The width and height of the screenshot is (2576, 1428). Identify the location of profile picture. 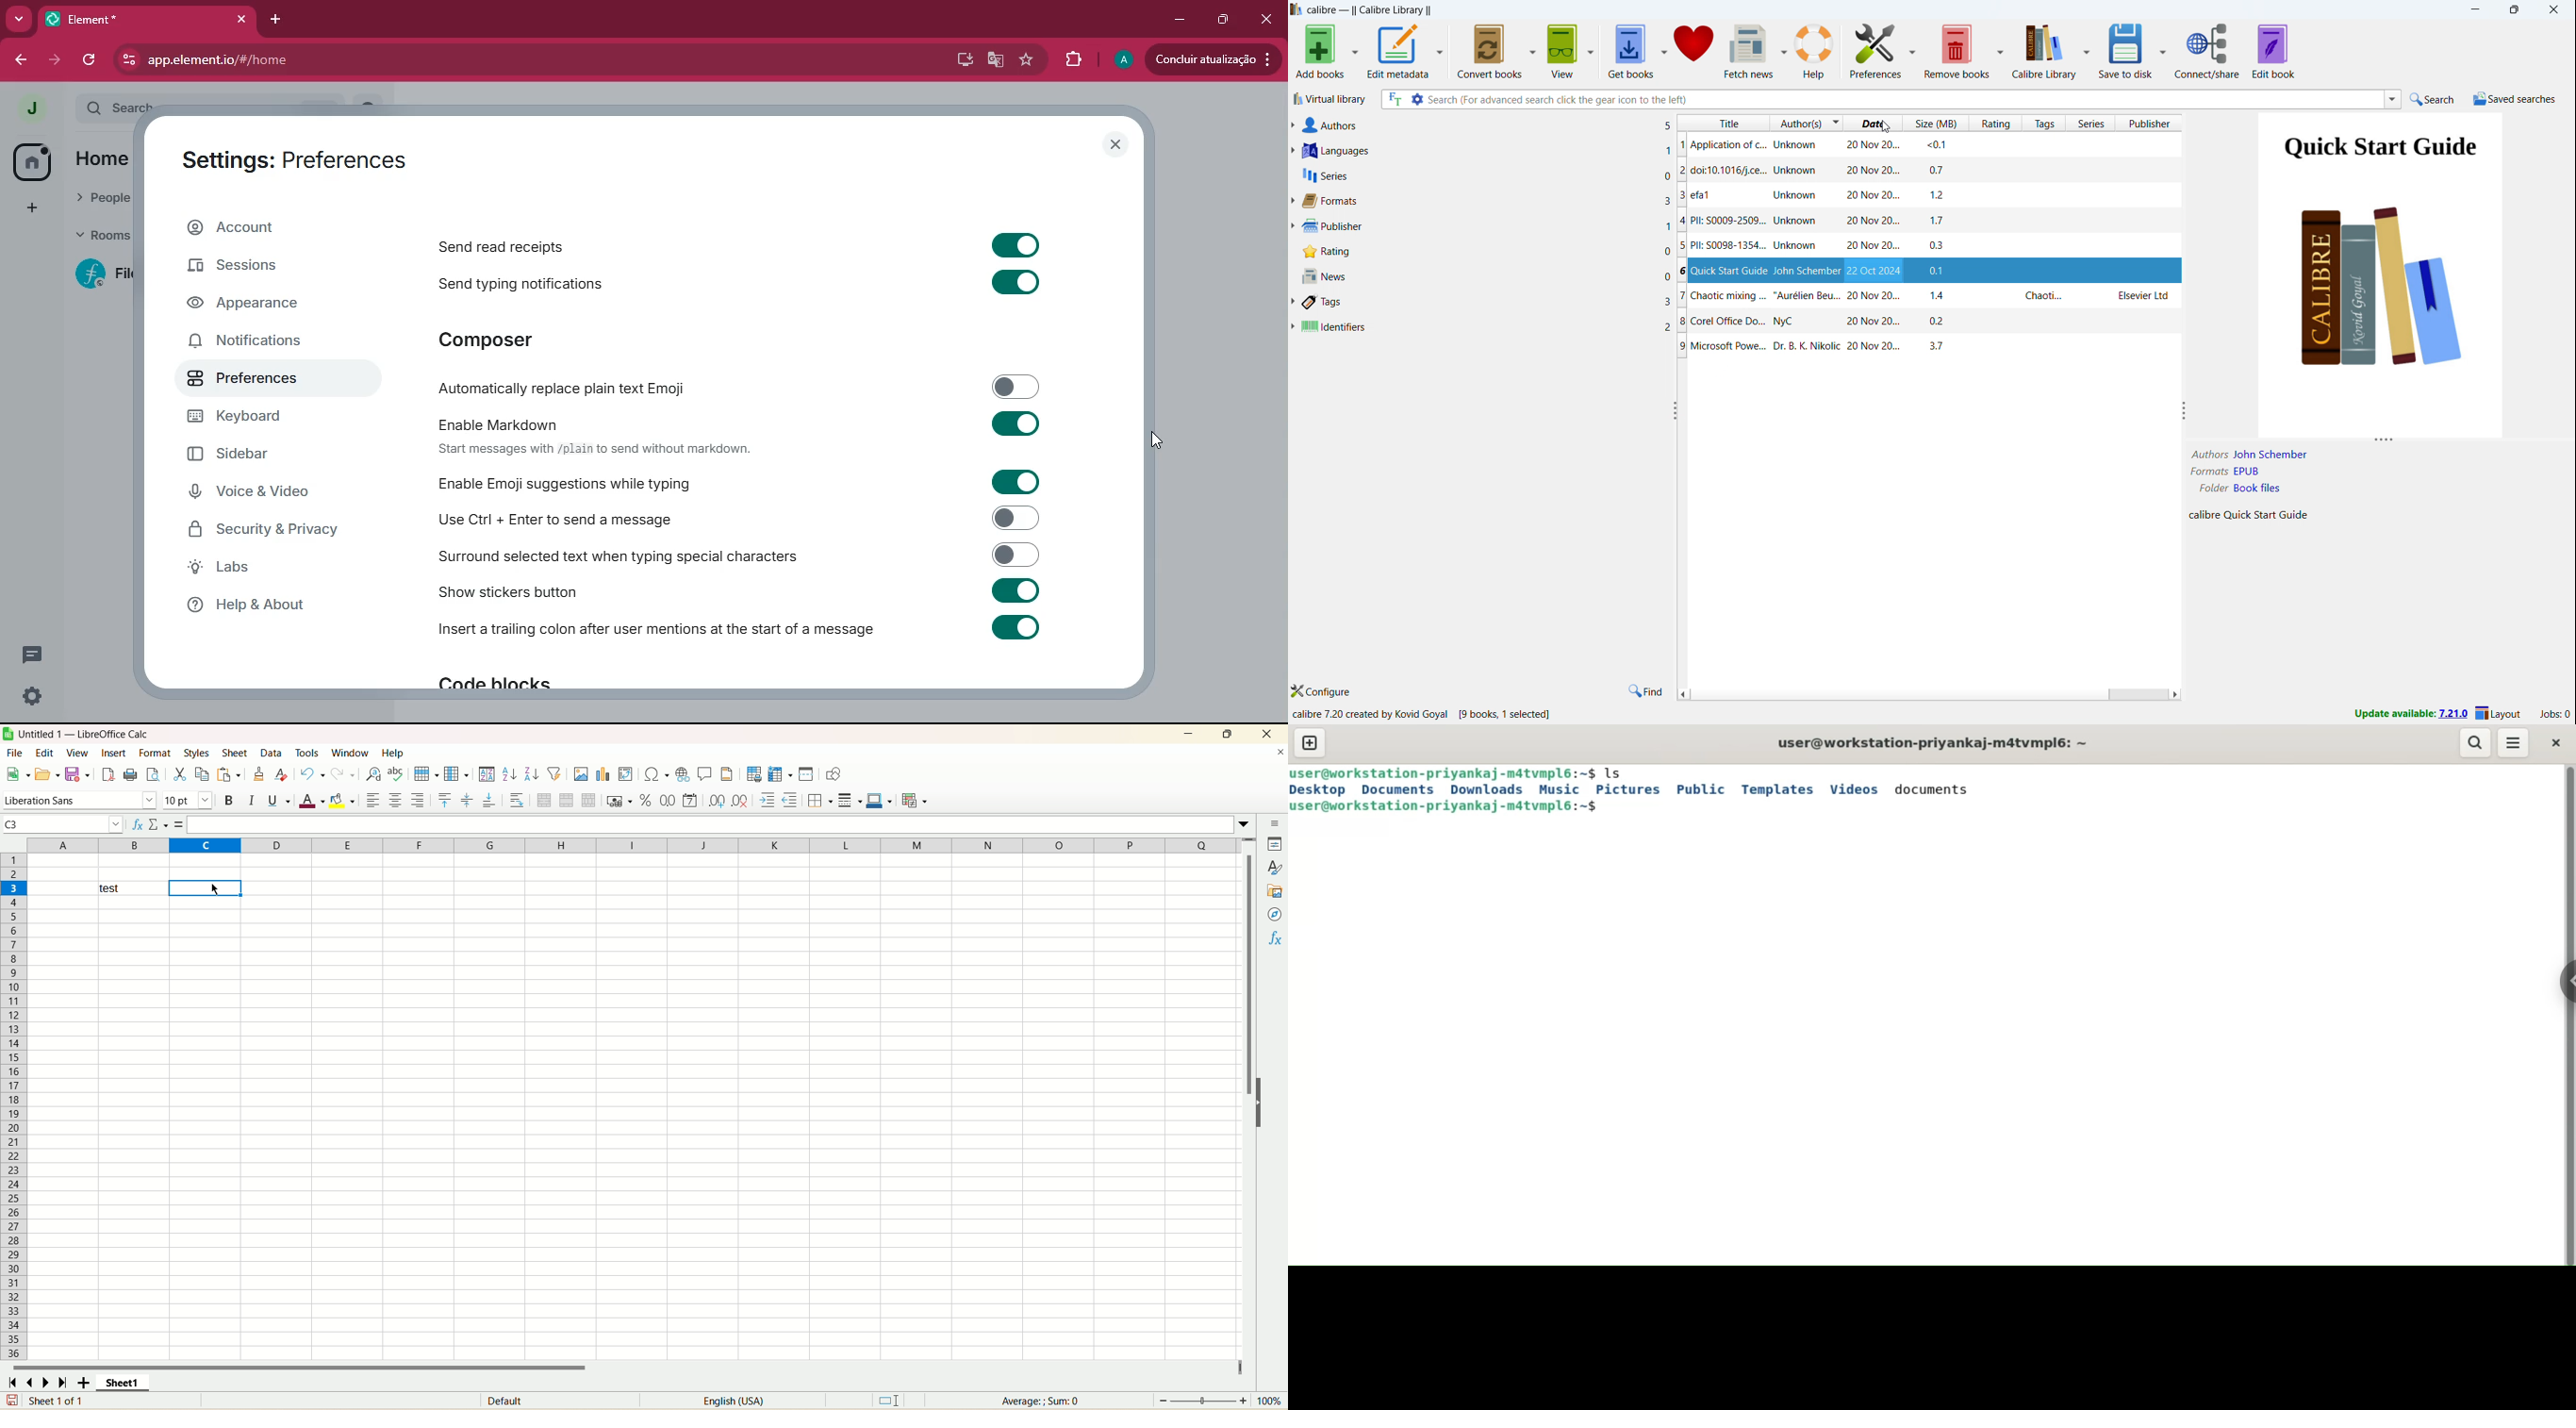
(30, 108).